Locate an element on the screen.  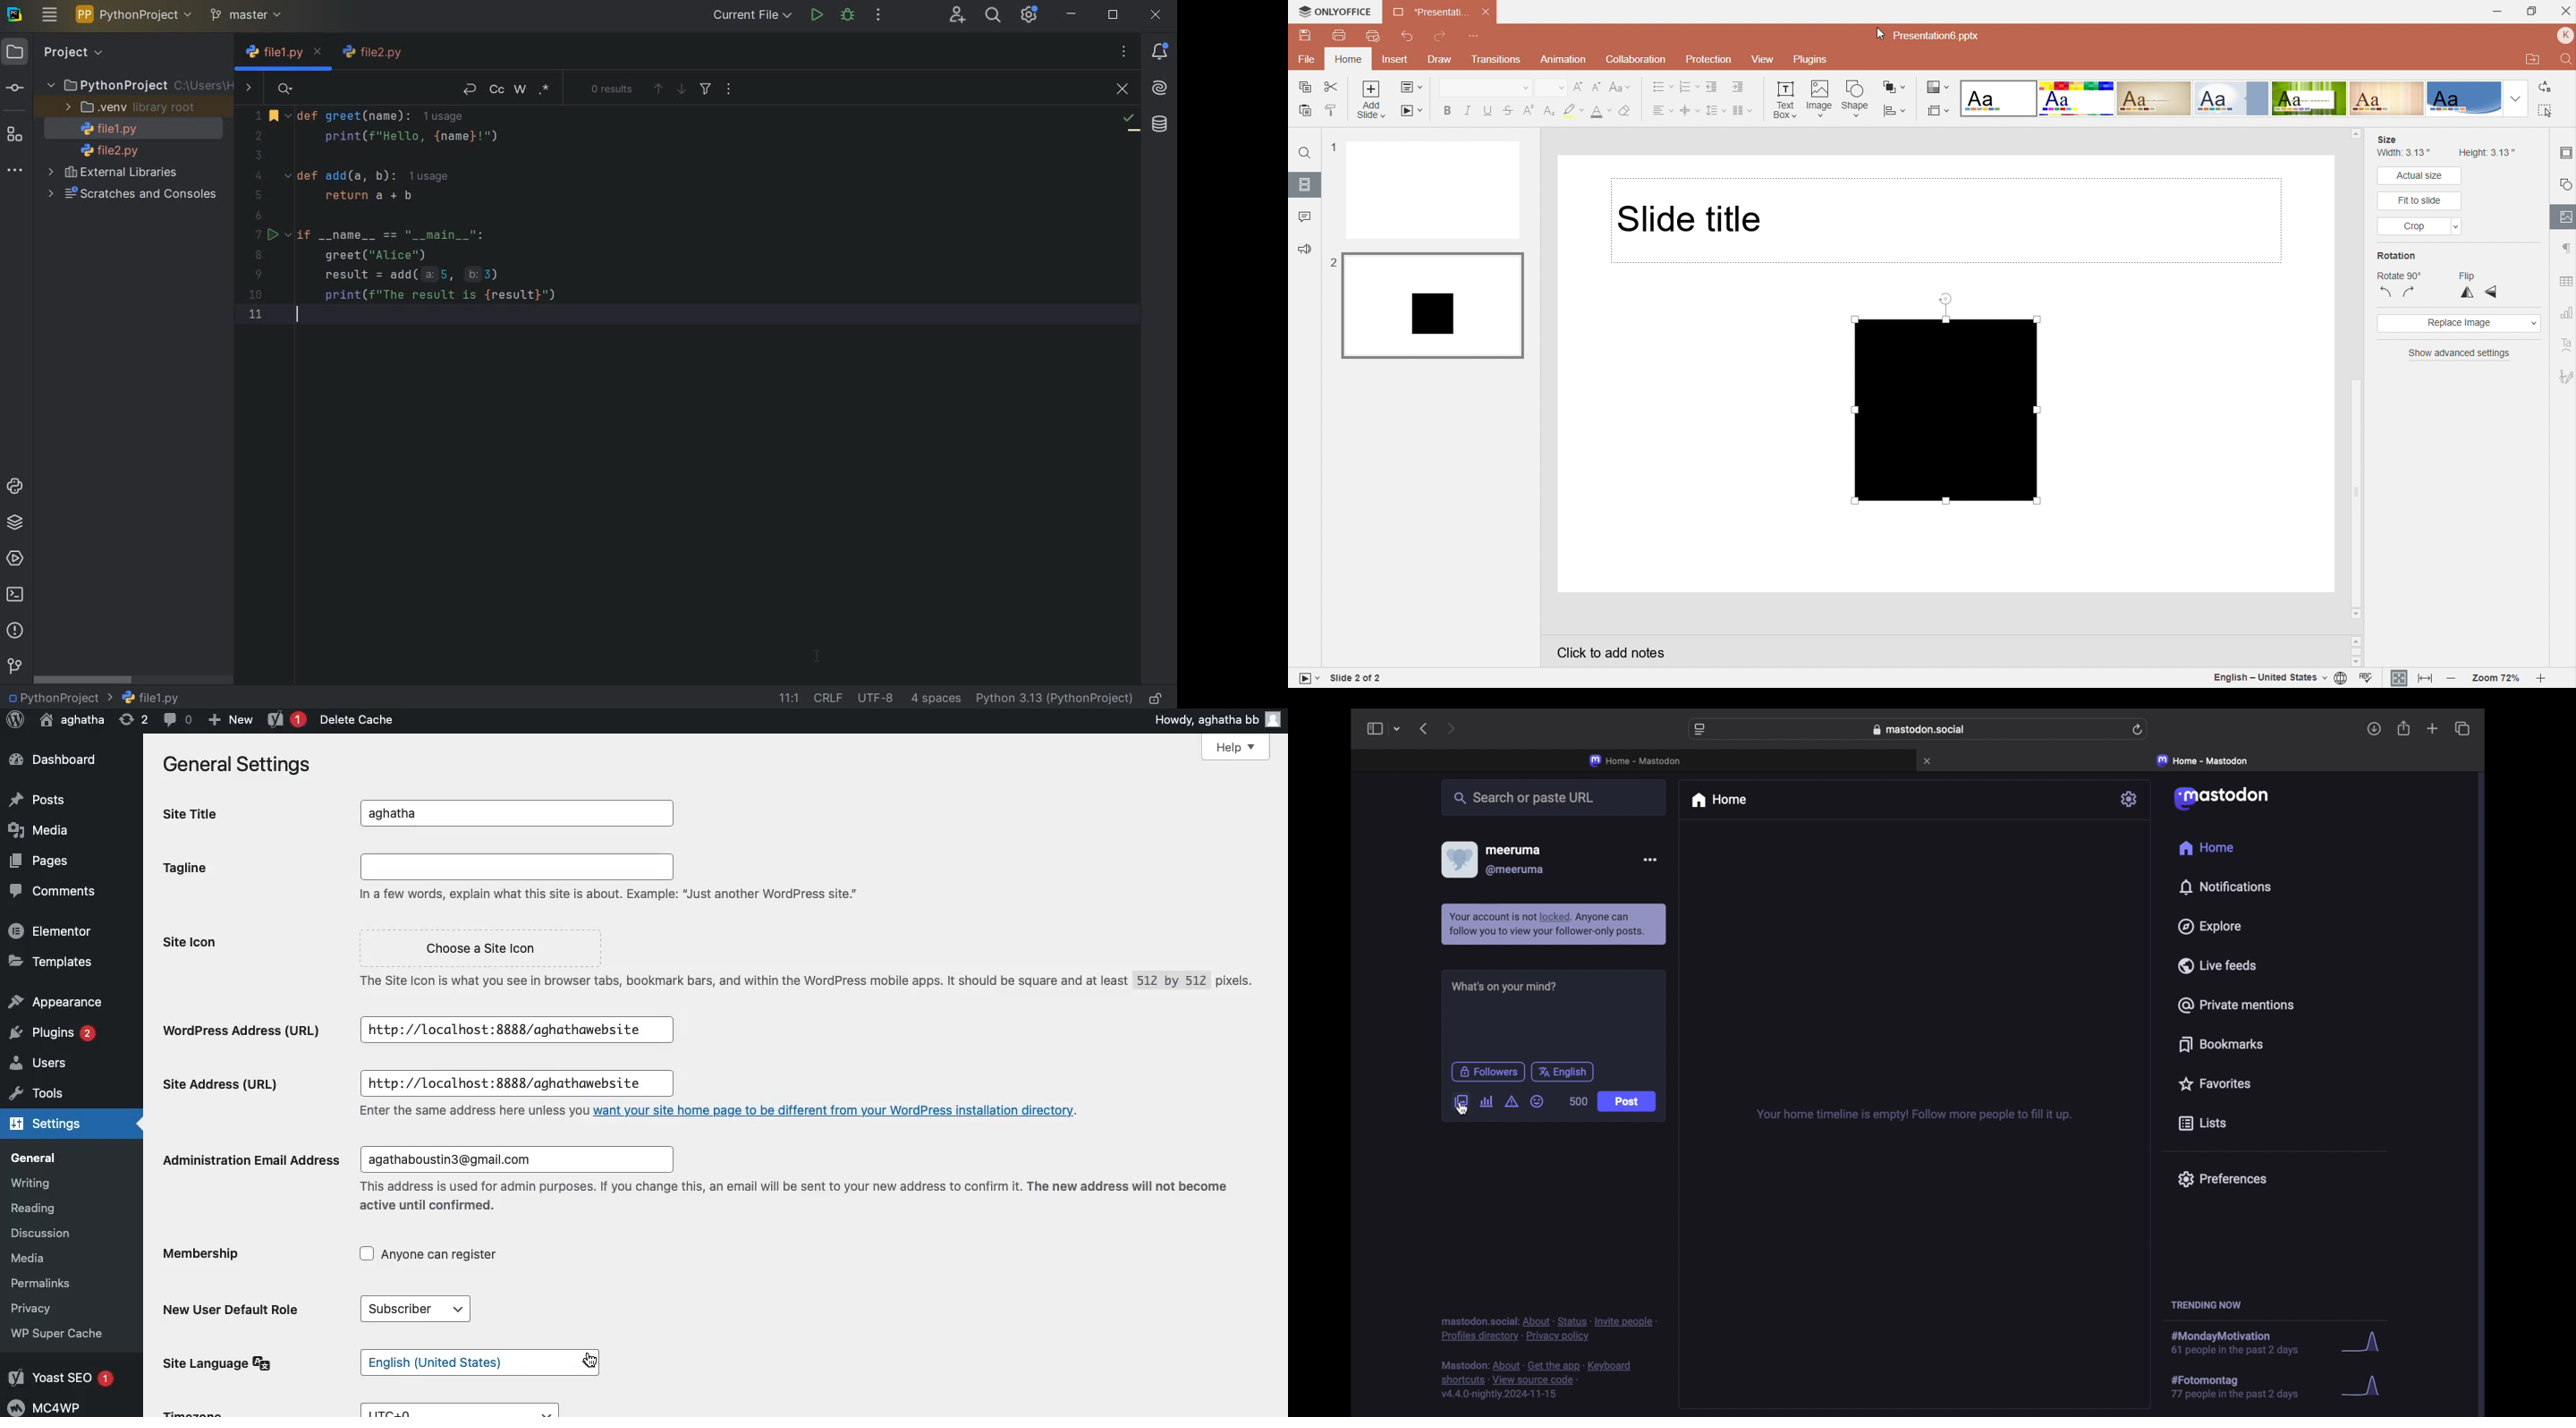
Clear style is located at coordinates (1628, 110).